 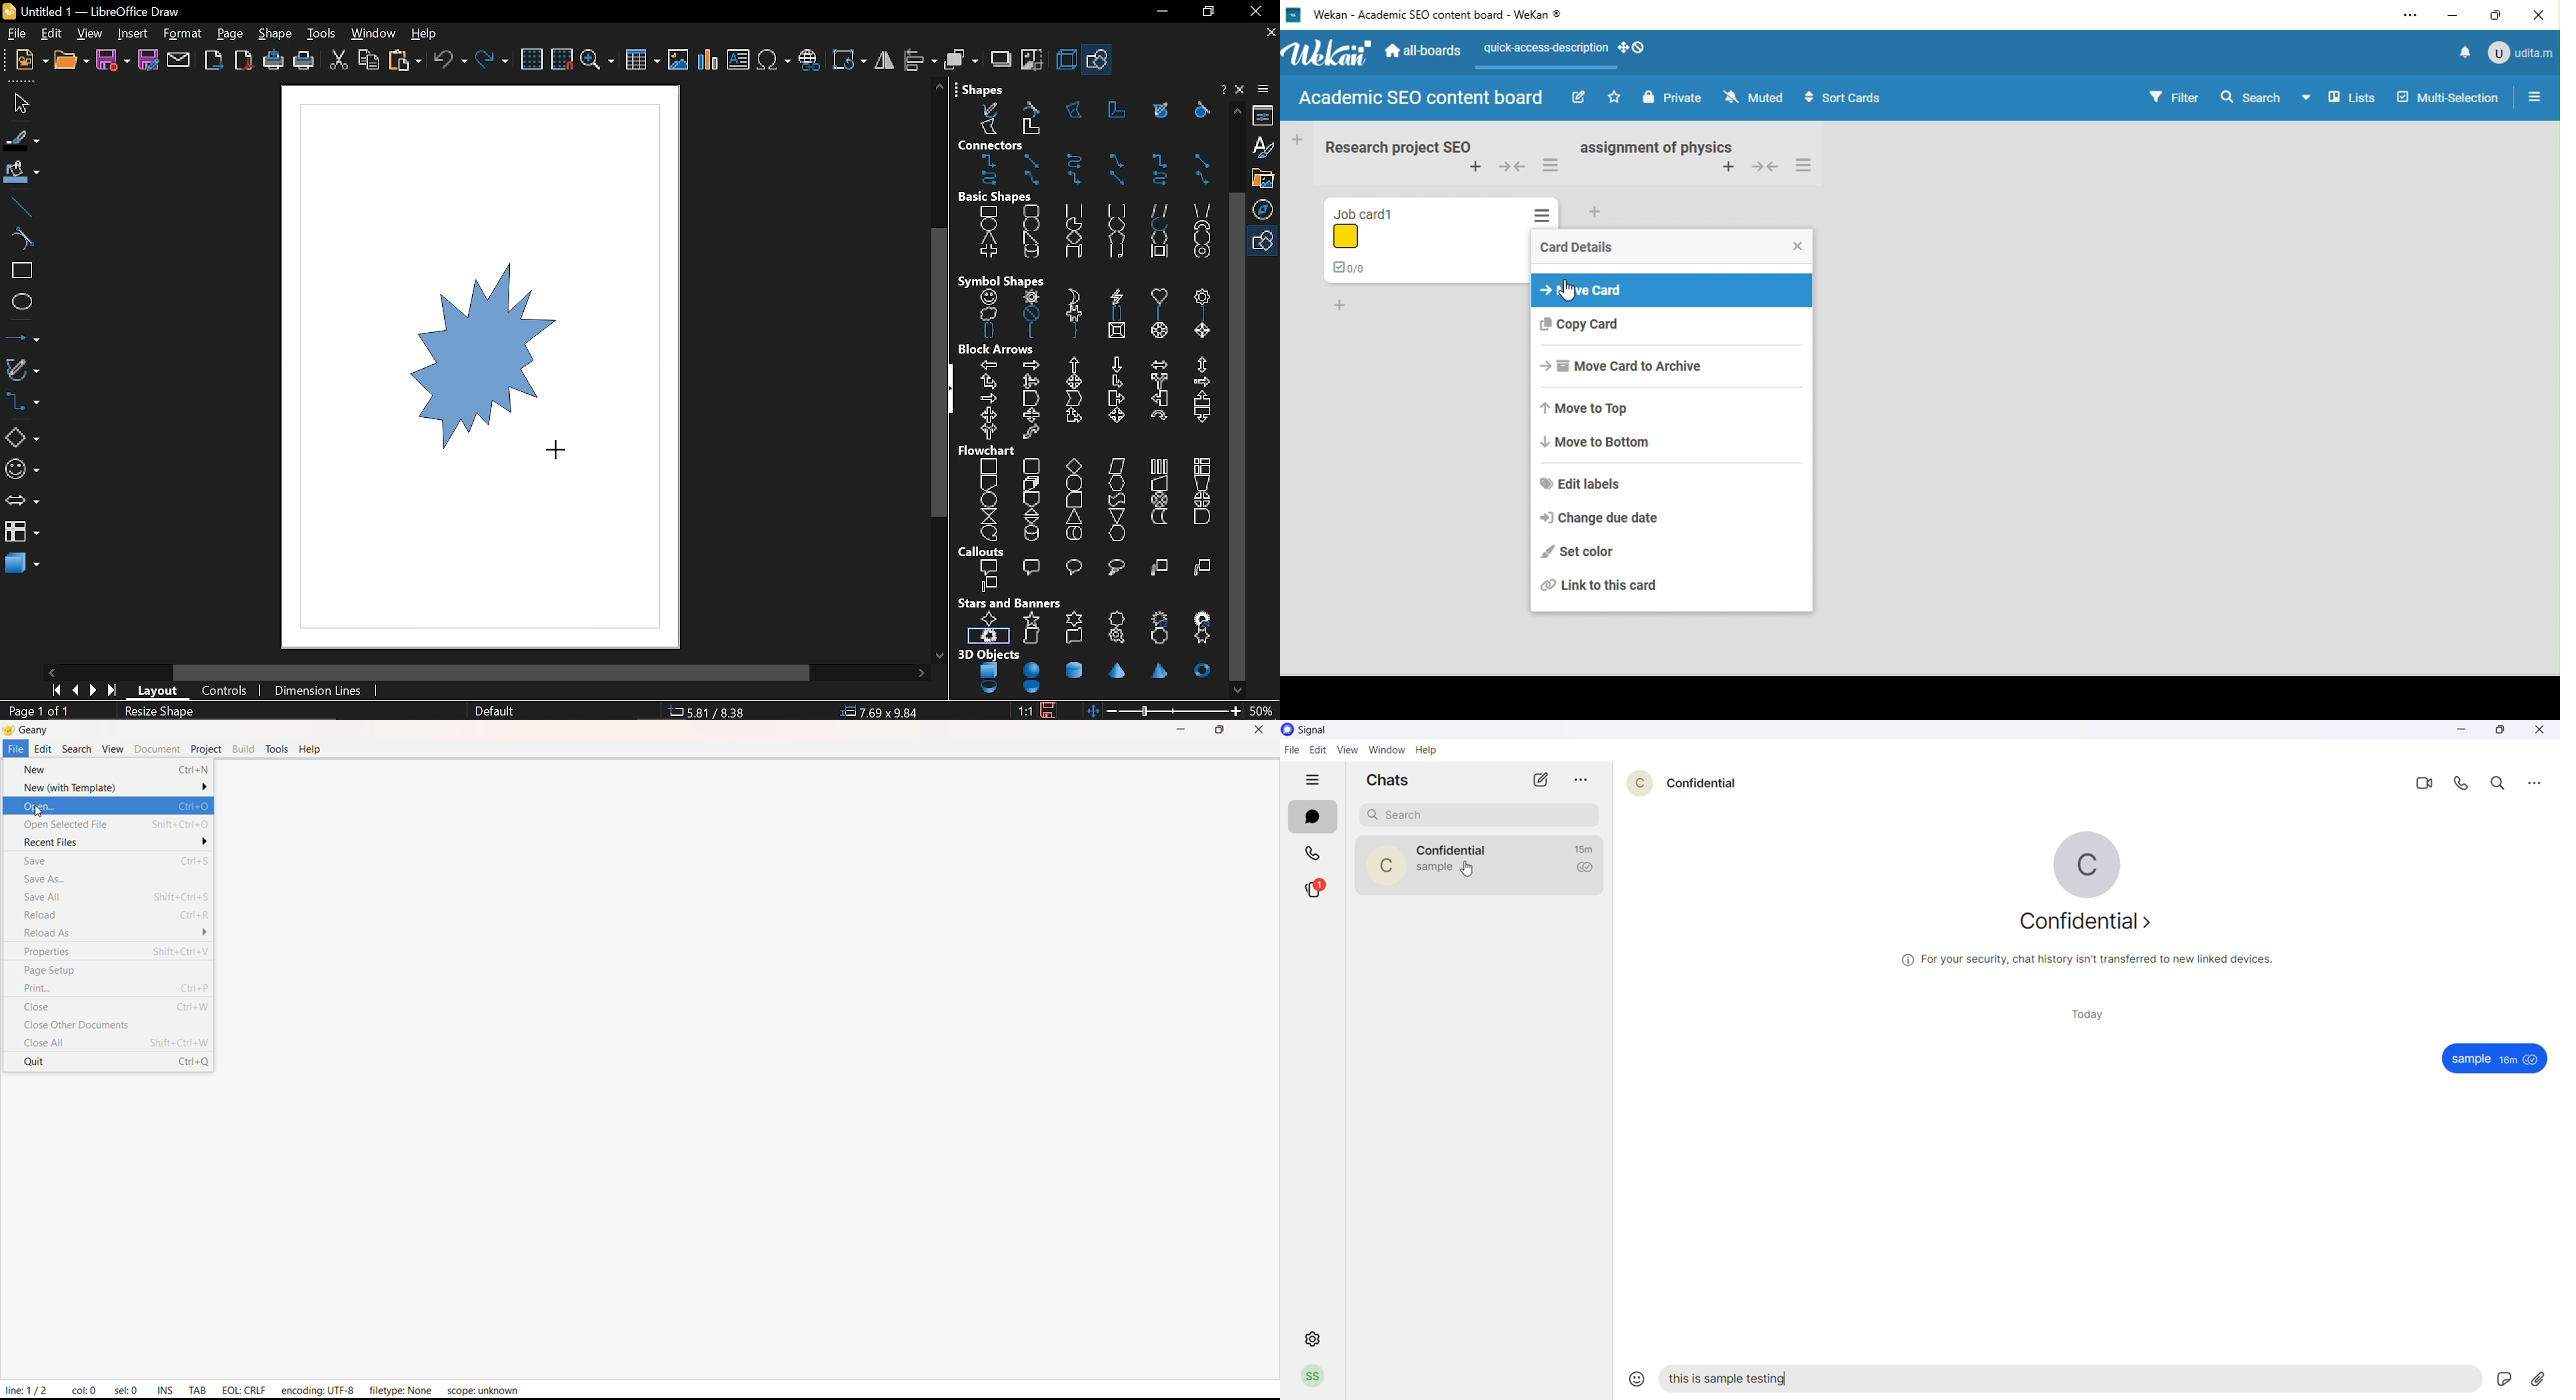 I want to click on Cursor, so click(x=560, y=450).